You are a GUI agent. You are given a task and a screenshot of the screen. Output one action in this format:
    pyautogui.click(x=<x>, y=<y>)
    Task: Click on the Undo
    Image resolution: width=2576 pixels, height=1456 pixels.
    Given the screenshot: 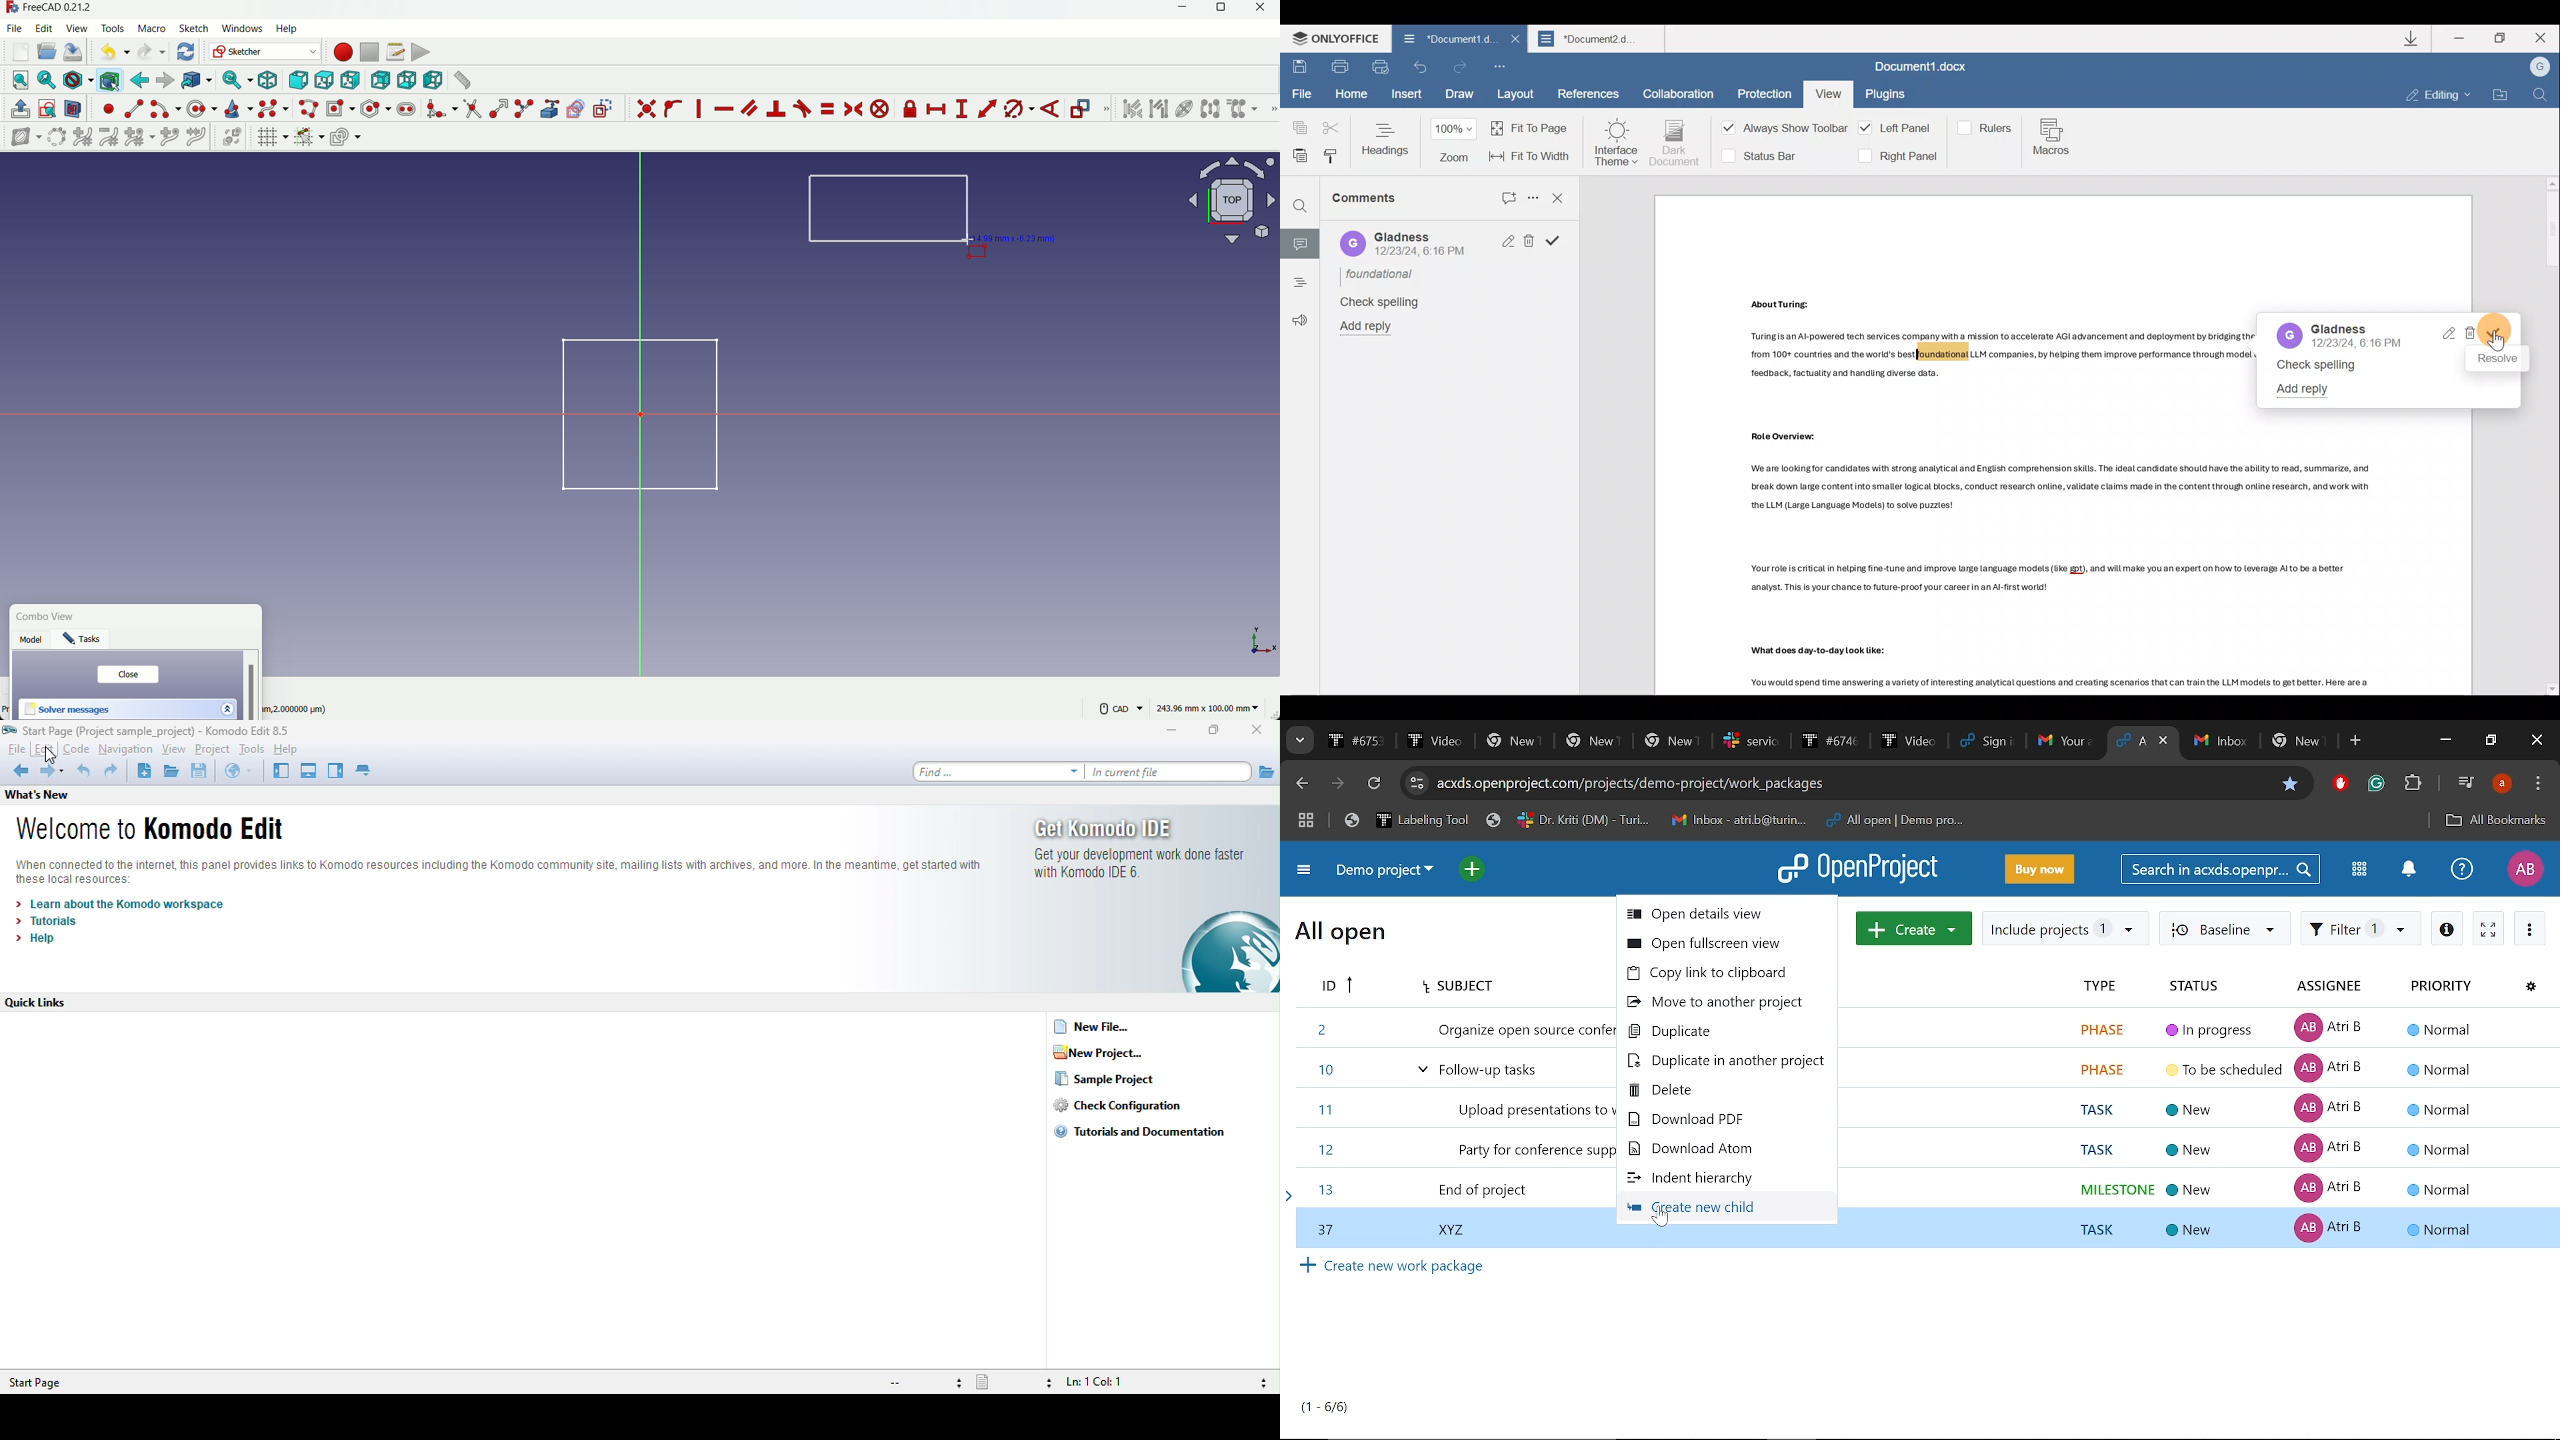 What is the action you would take?
    pyautogui.click(x=1421, y=71)
    